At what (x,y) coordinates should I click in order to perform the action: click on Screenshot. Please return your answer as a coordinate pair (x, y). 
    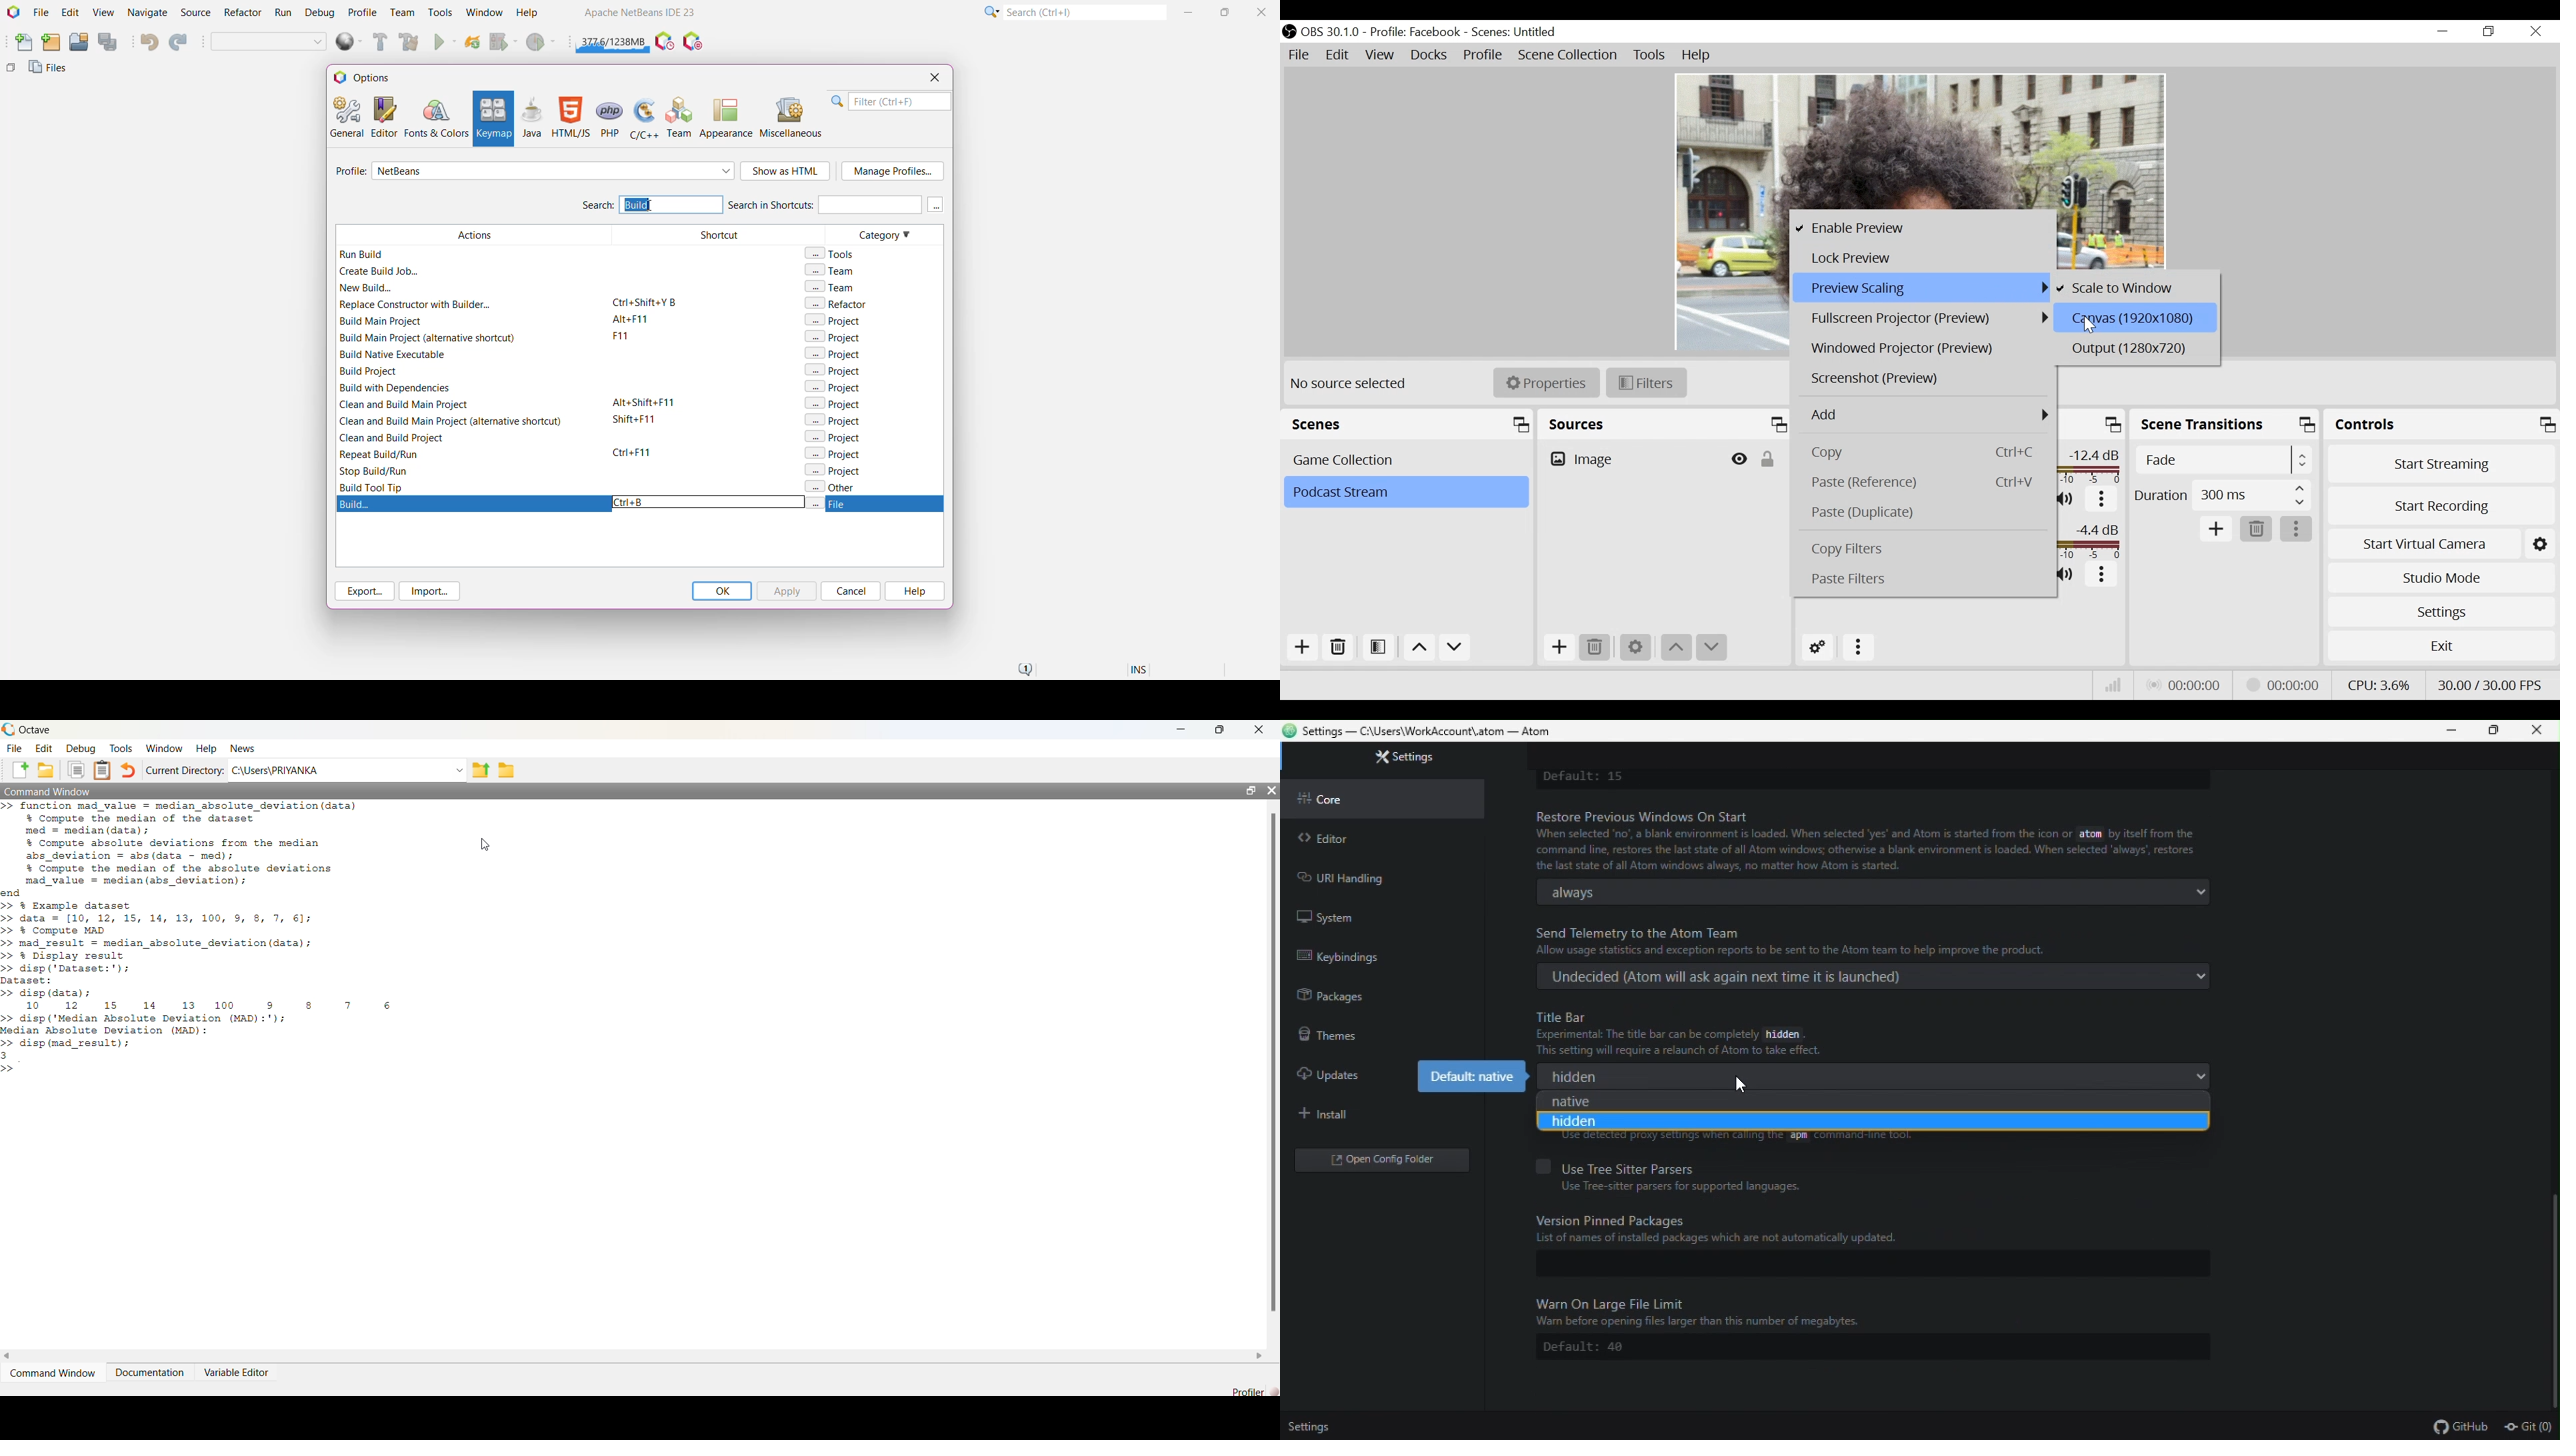
    Looking at the image, I should click on (1923, 379).